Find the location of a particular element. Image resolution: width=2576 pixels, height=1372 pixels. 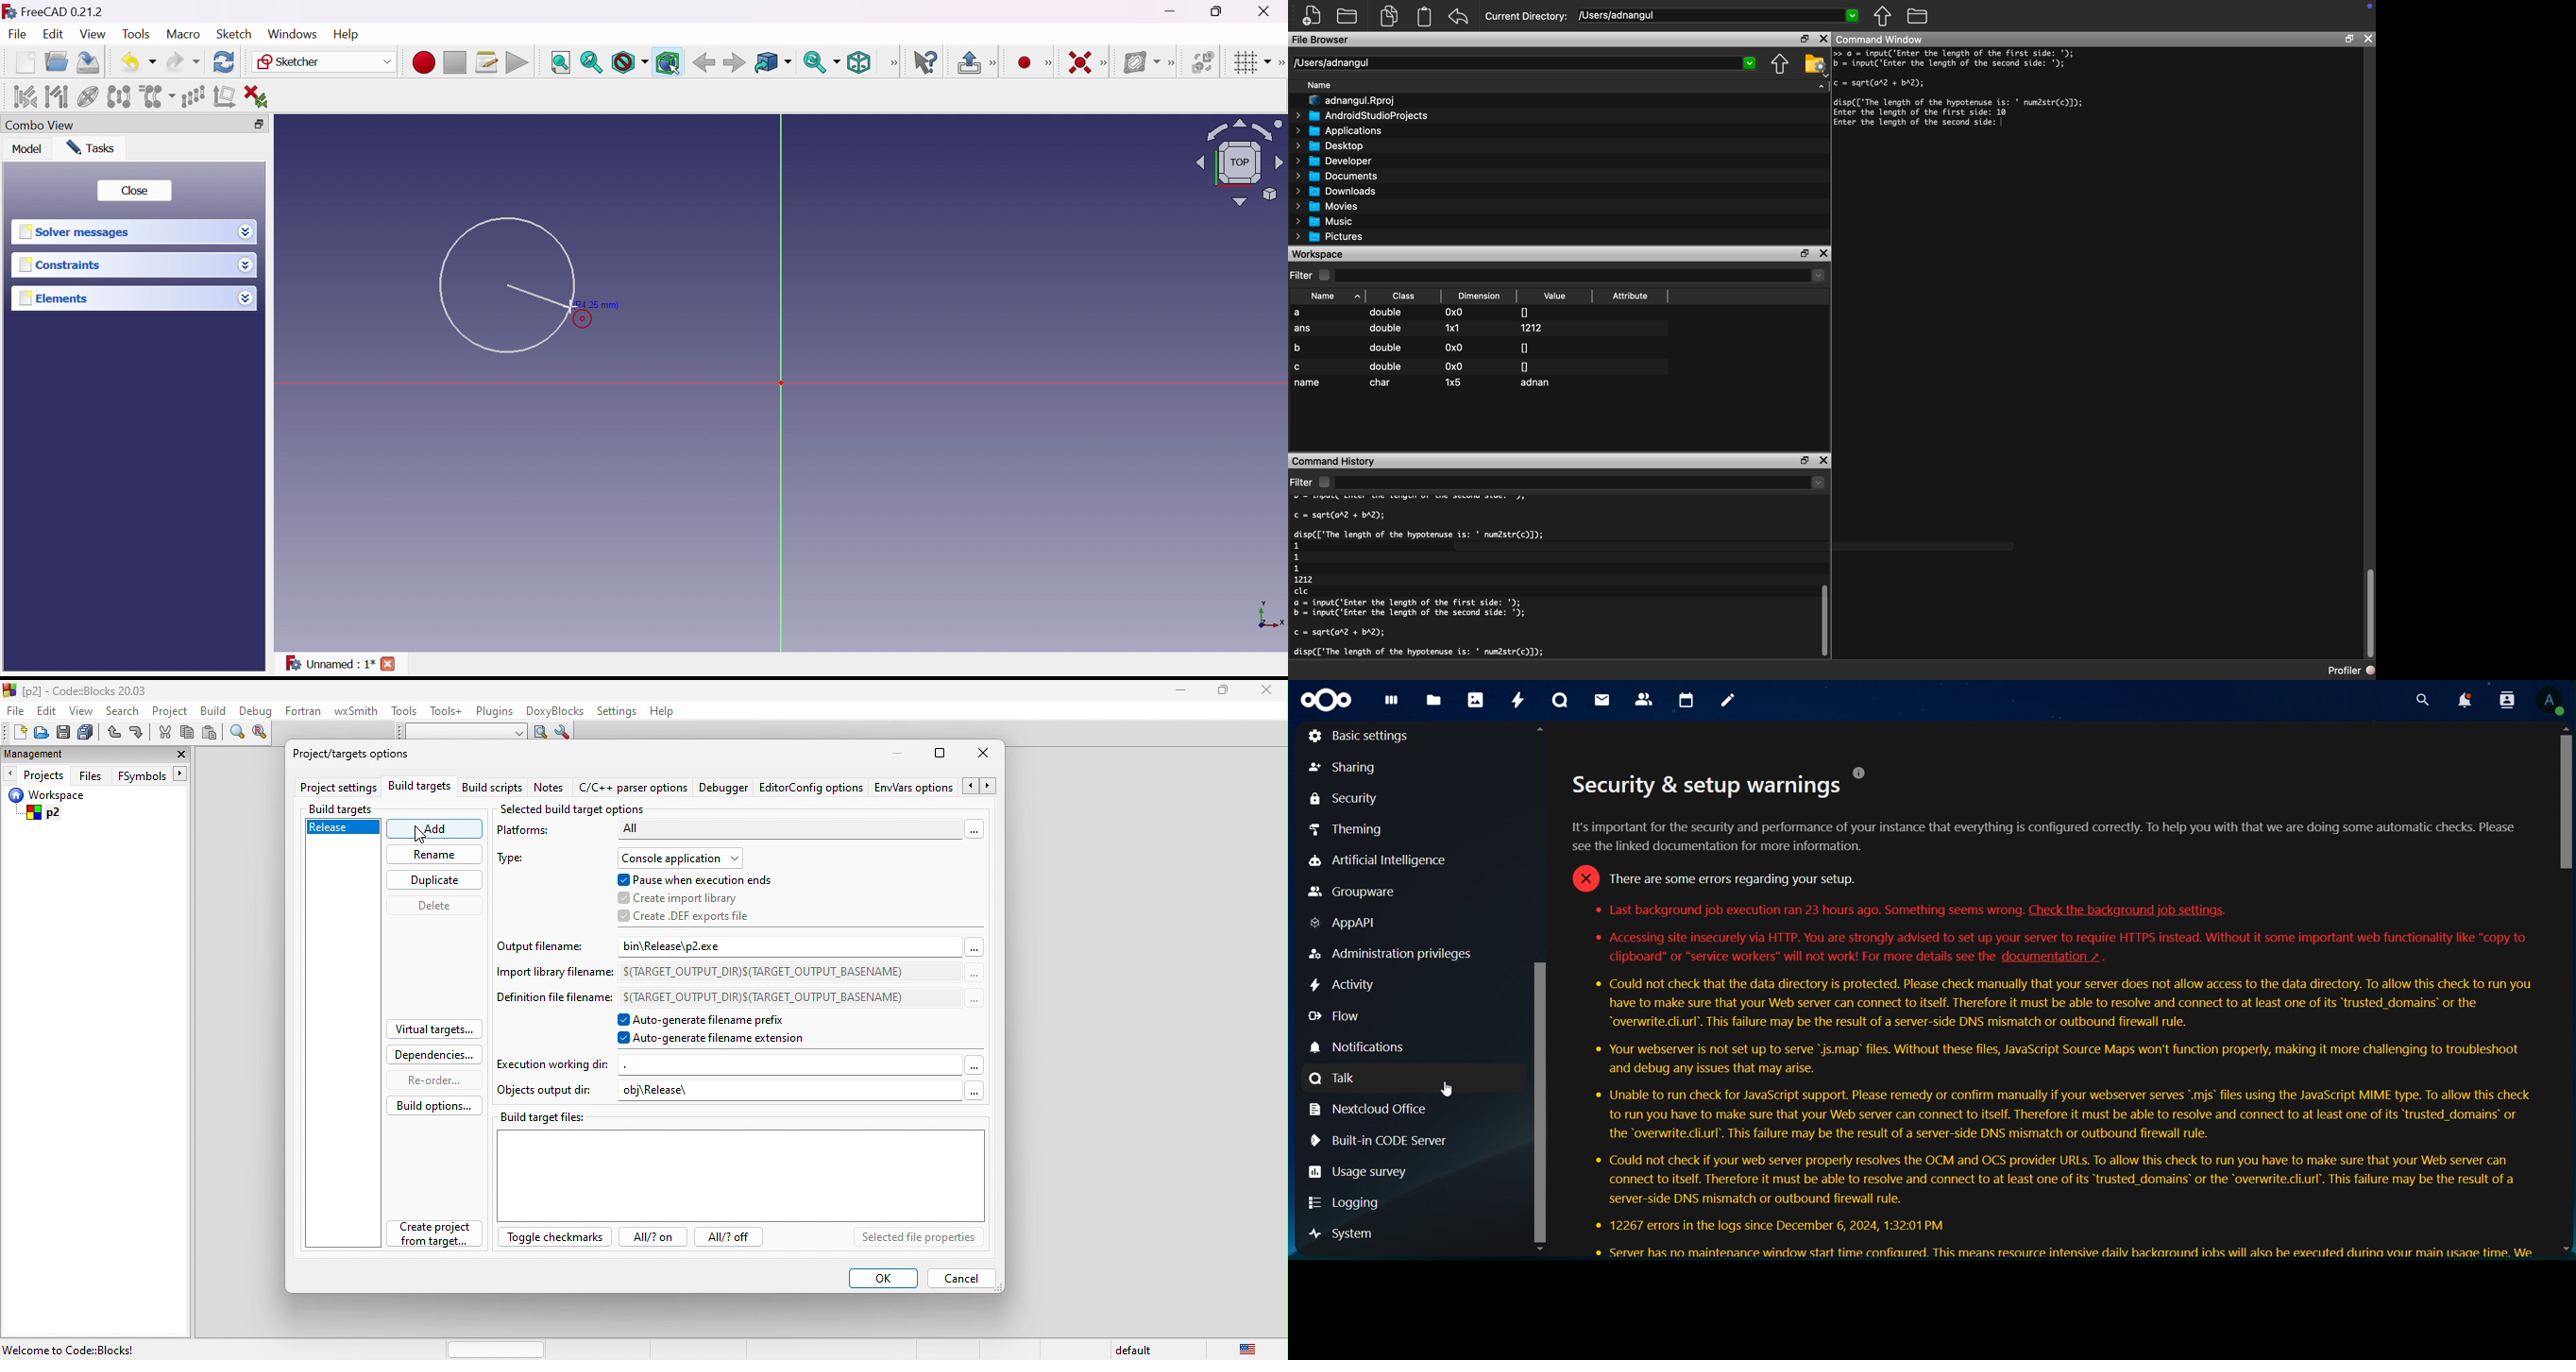

 Pictures is located at coordinates (1333, 237).